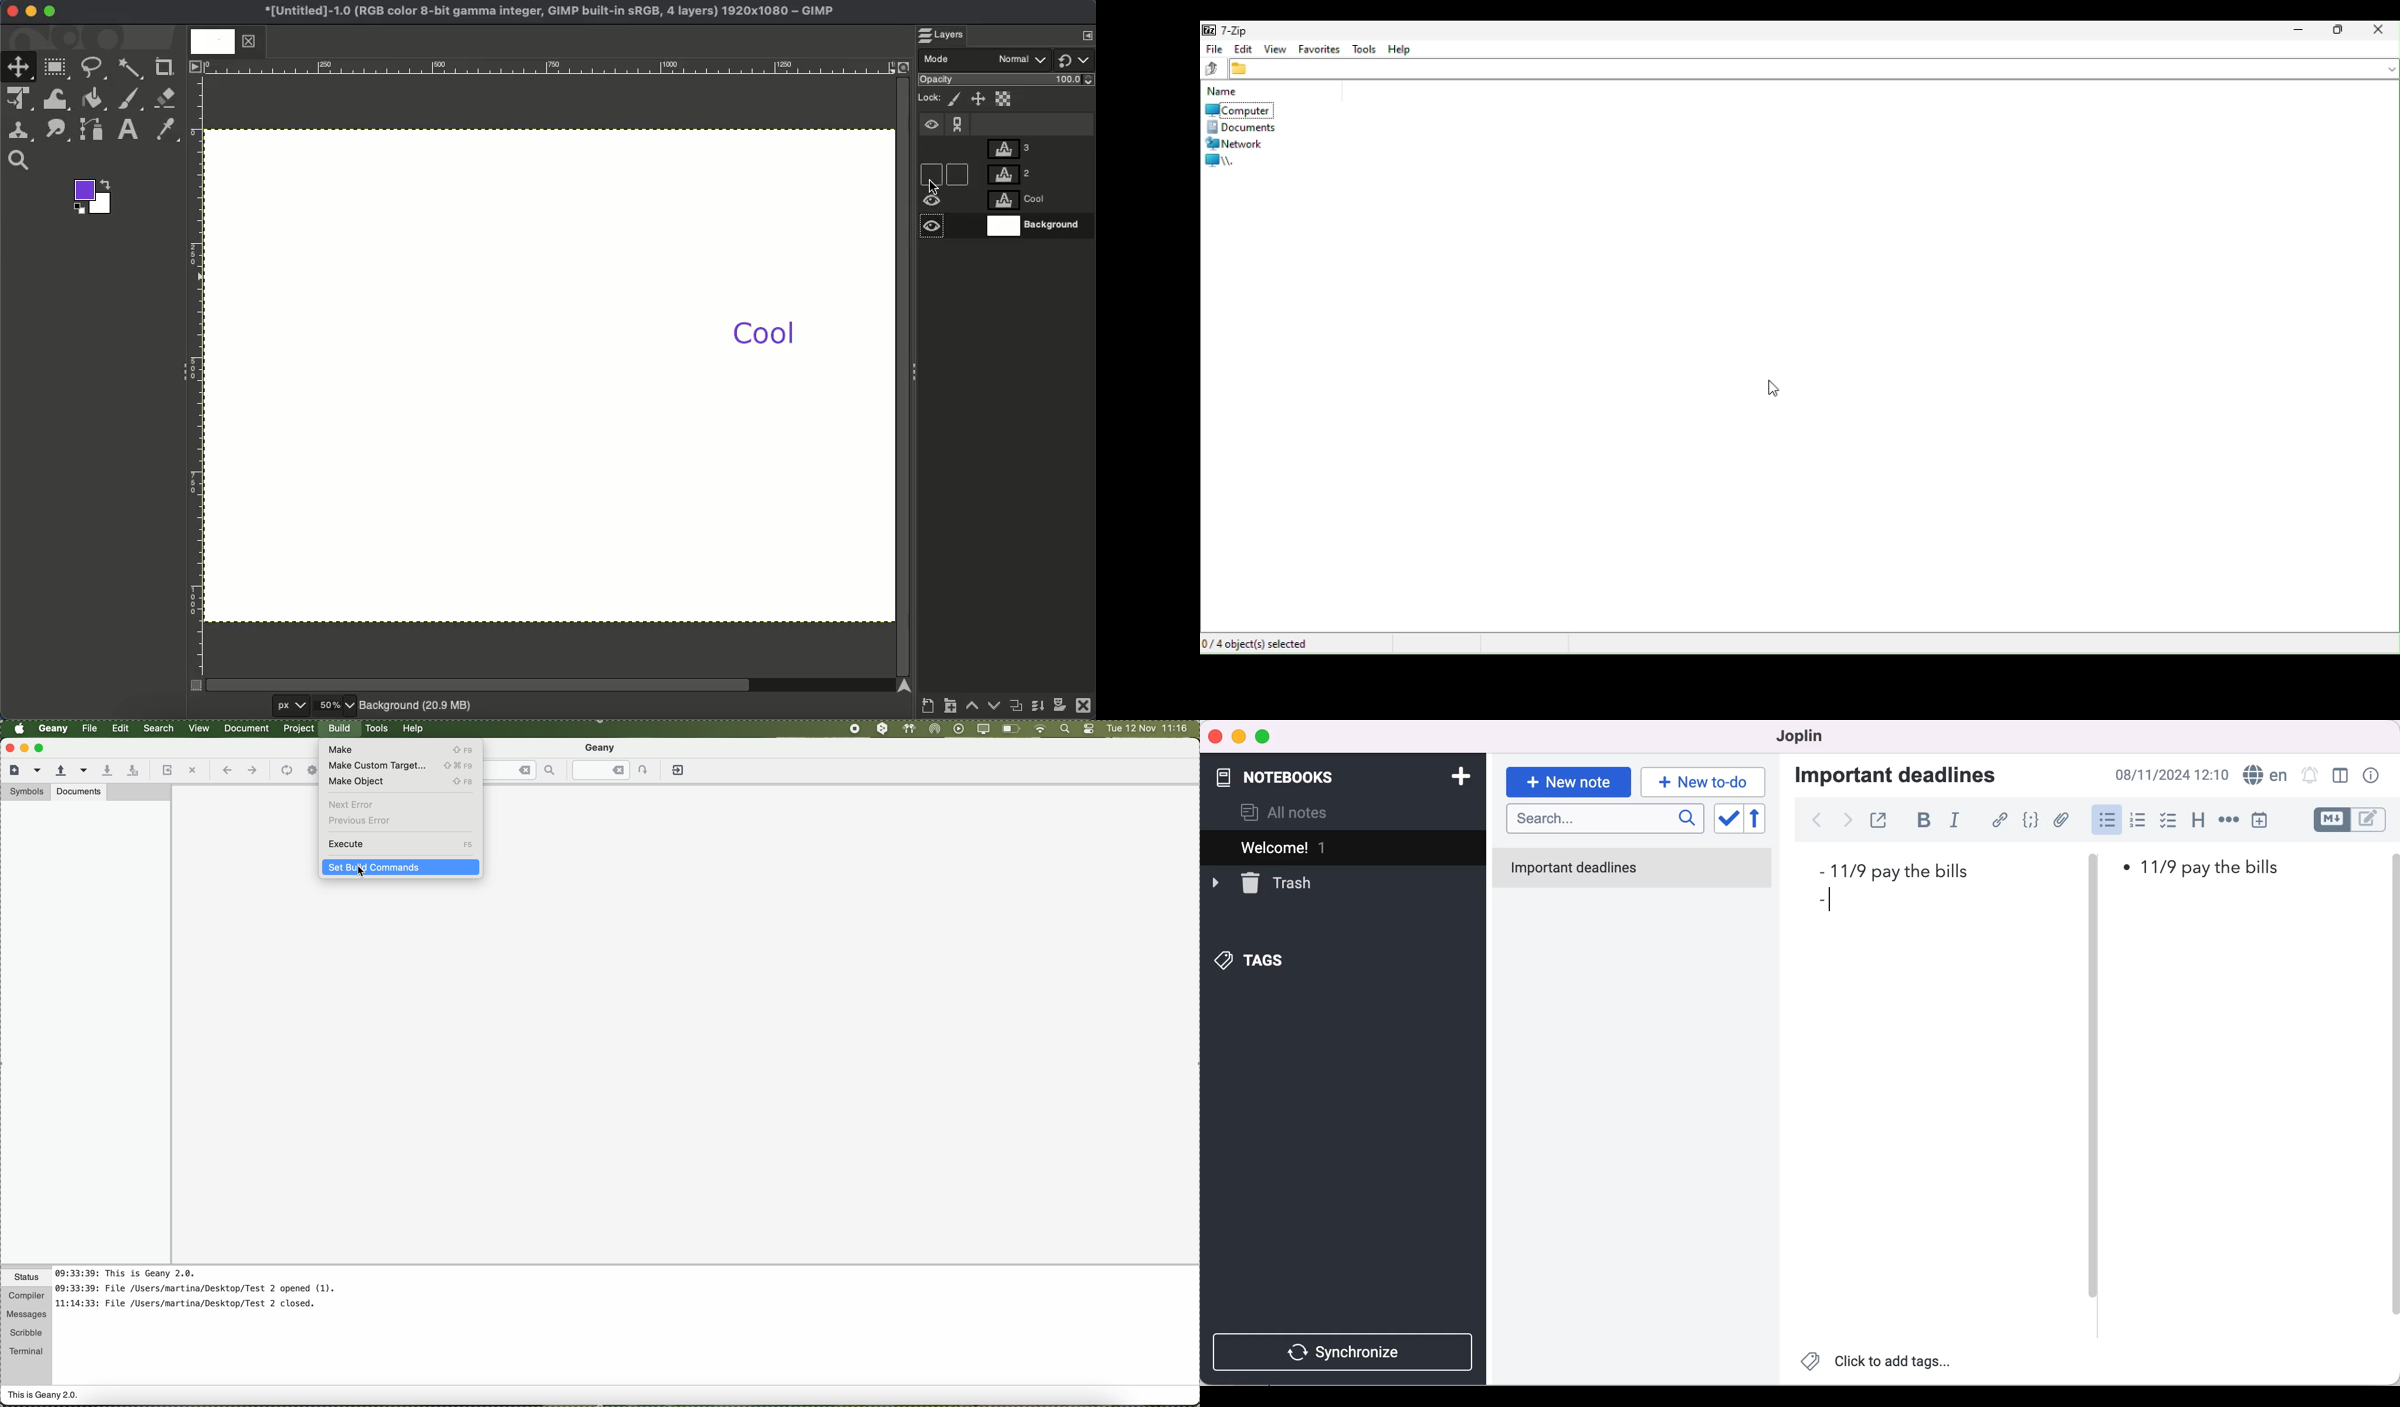  Describe the element at coordinates (1347, 1352) in the screenshot. I see `synchronize` at that location.